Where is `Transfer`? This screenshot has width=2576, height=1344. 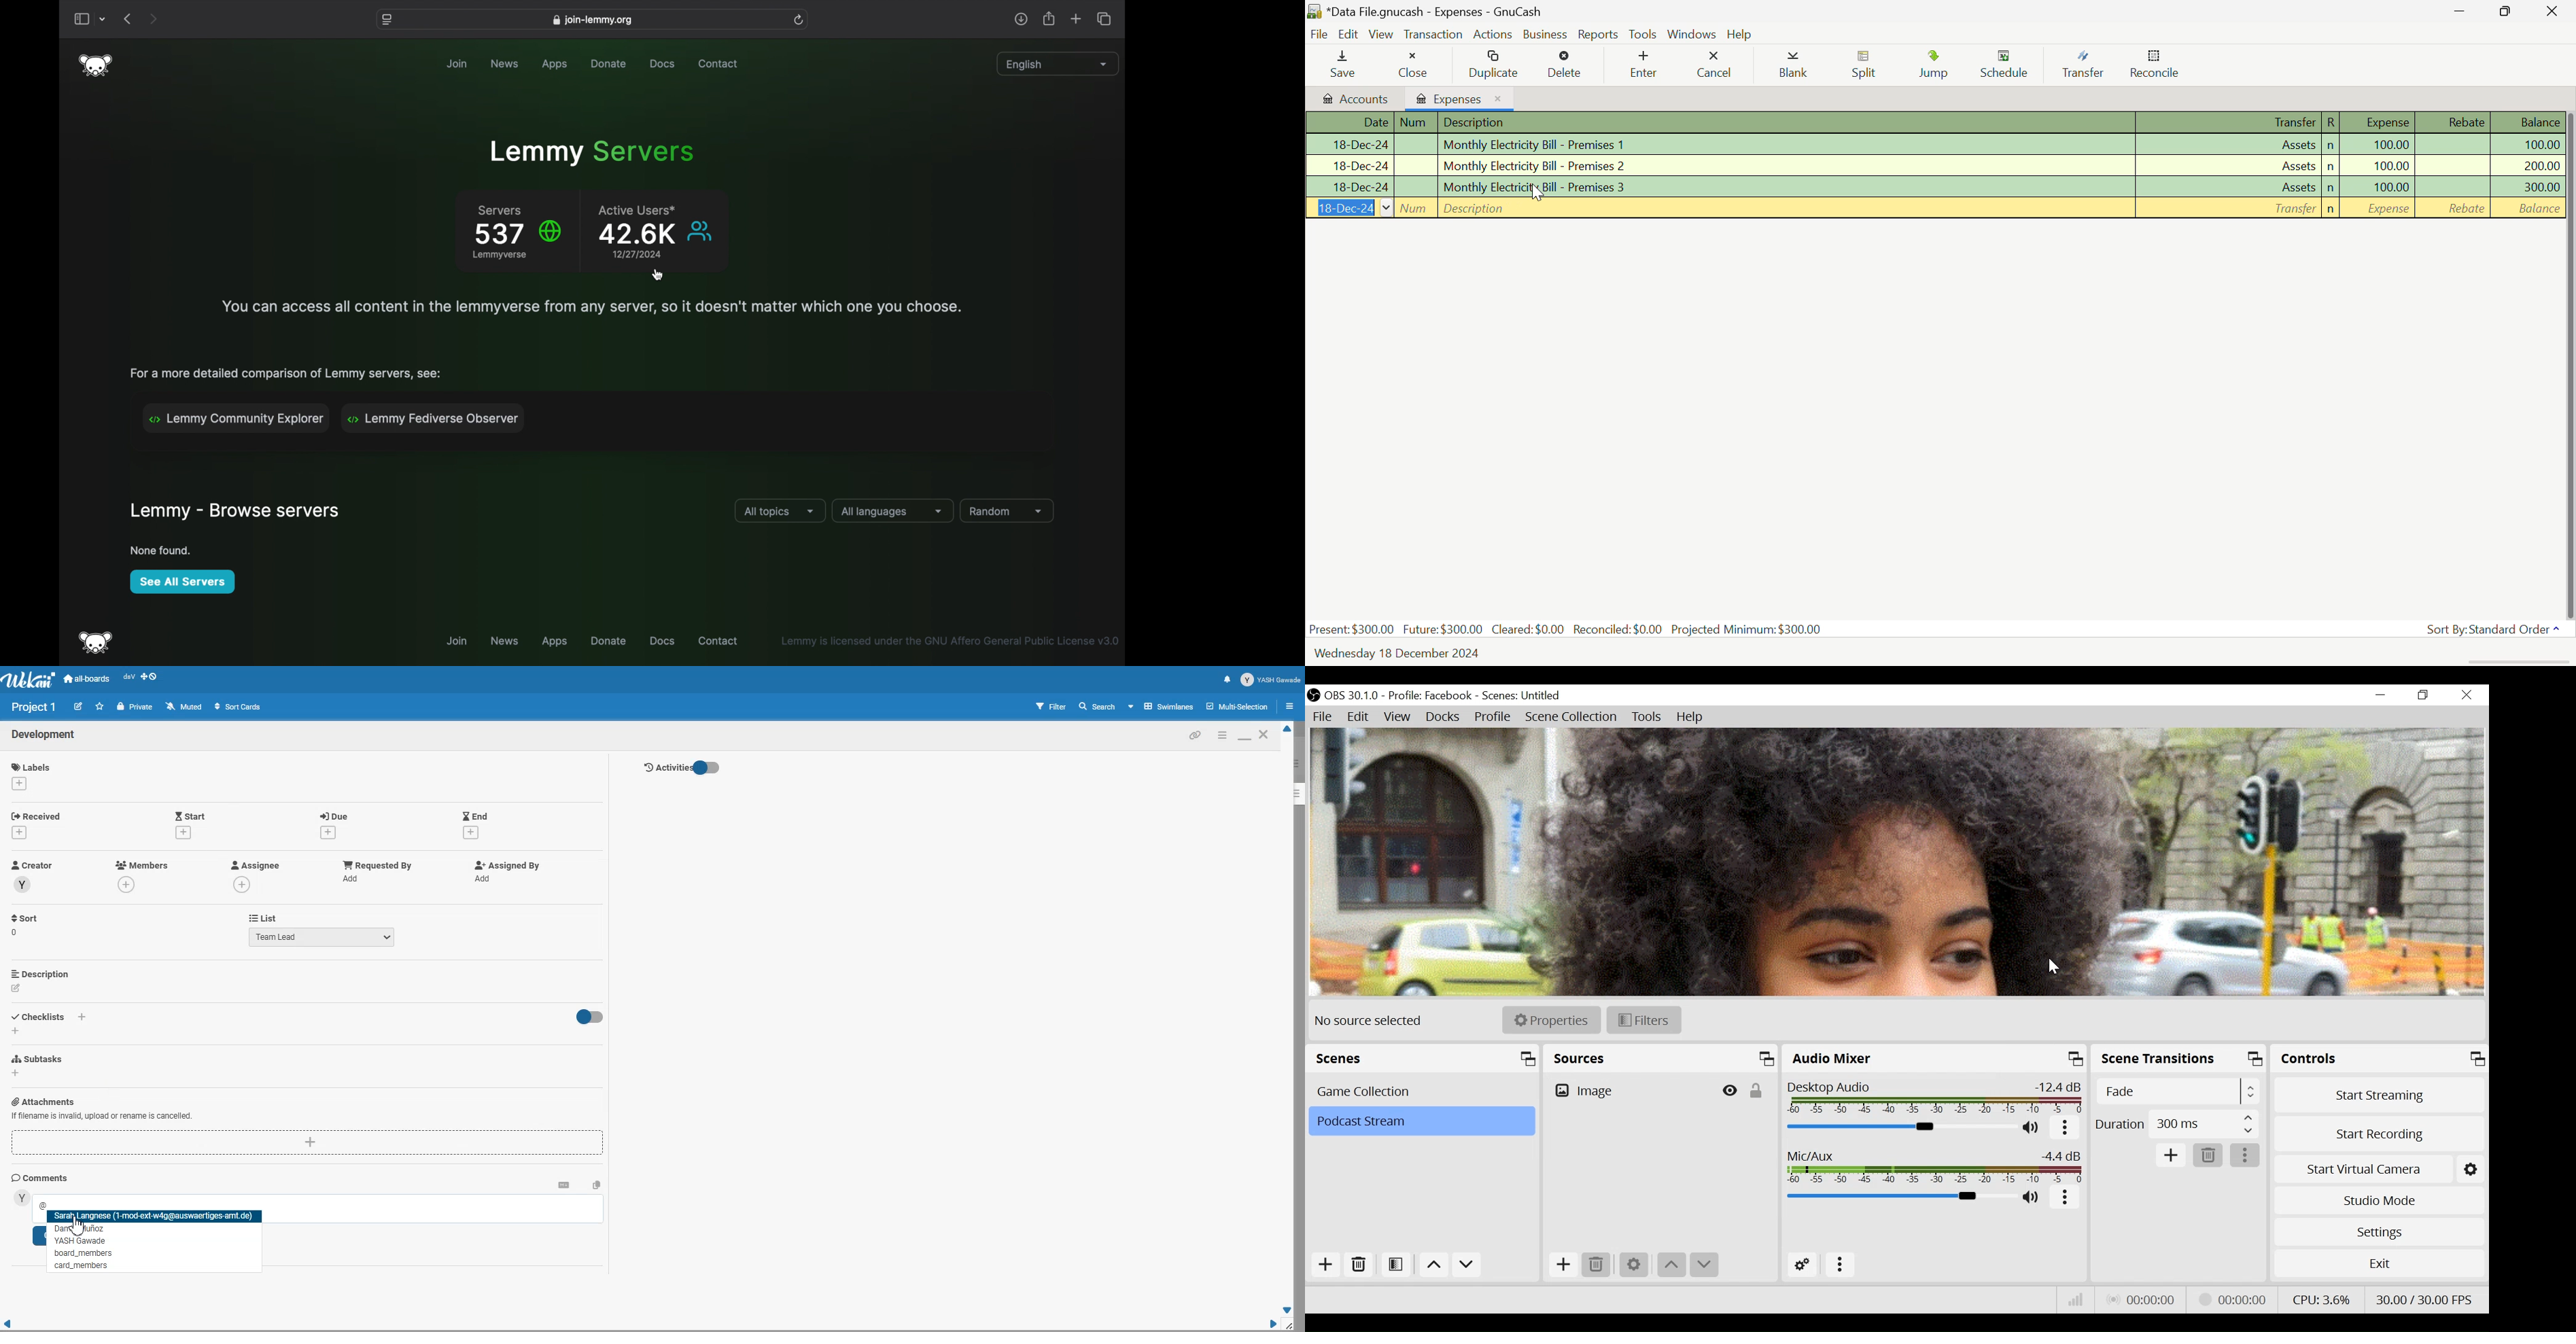 Transfer is located at coordinates (2082, 65).